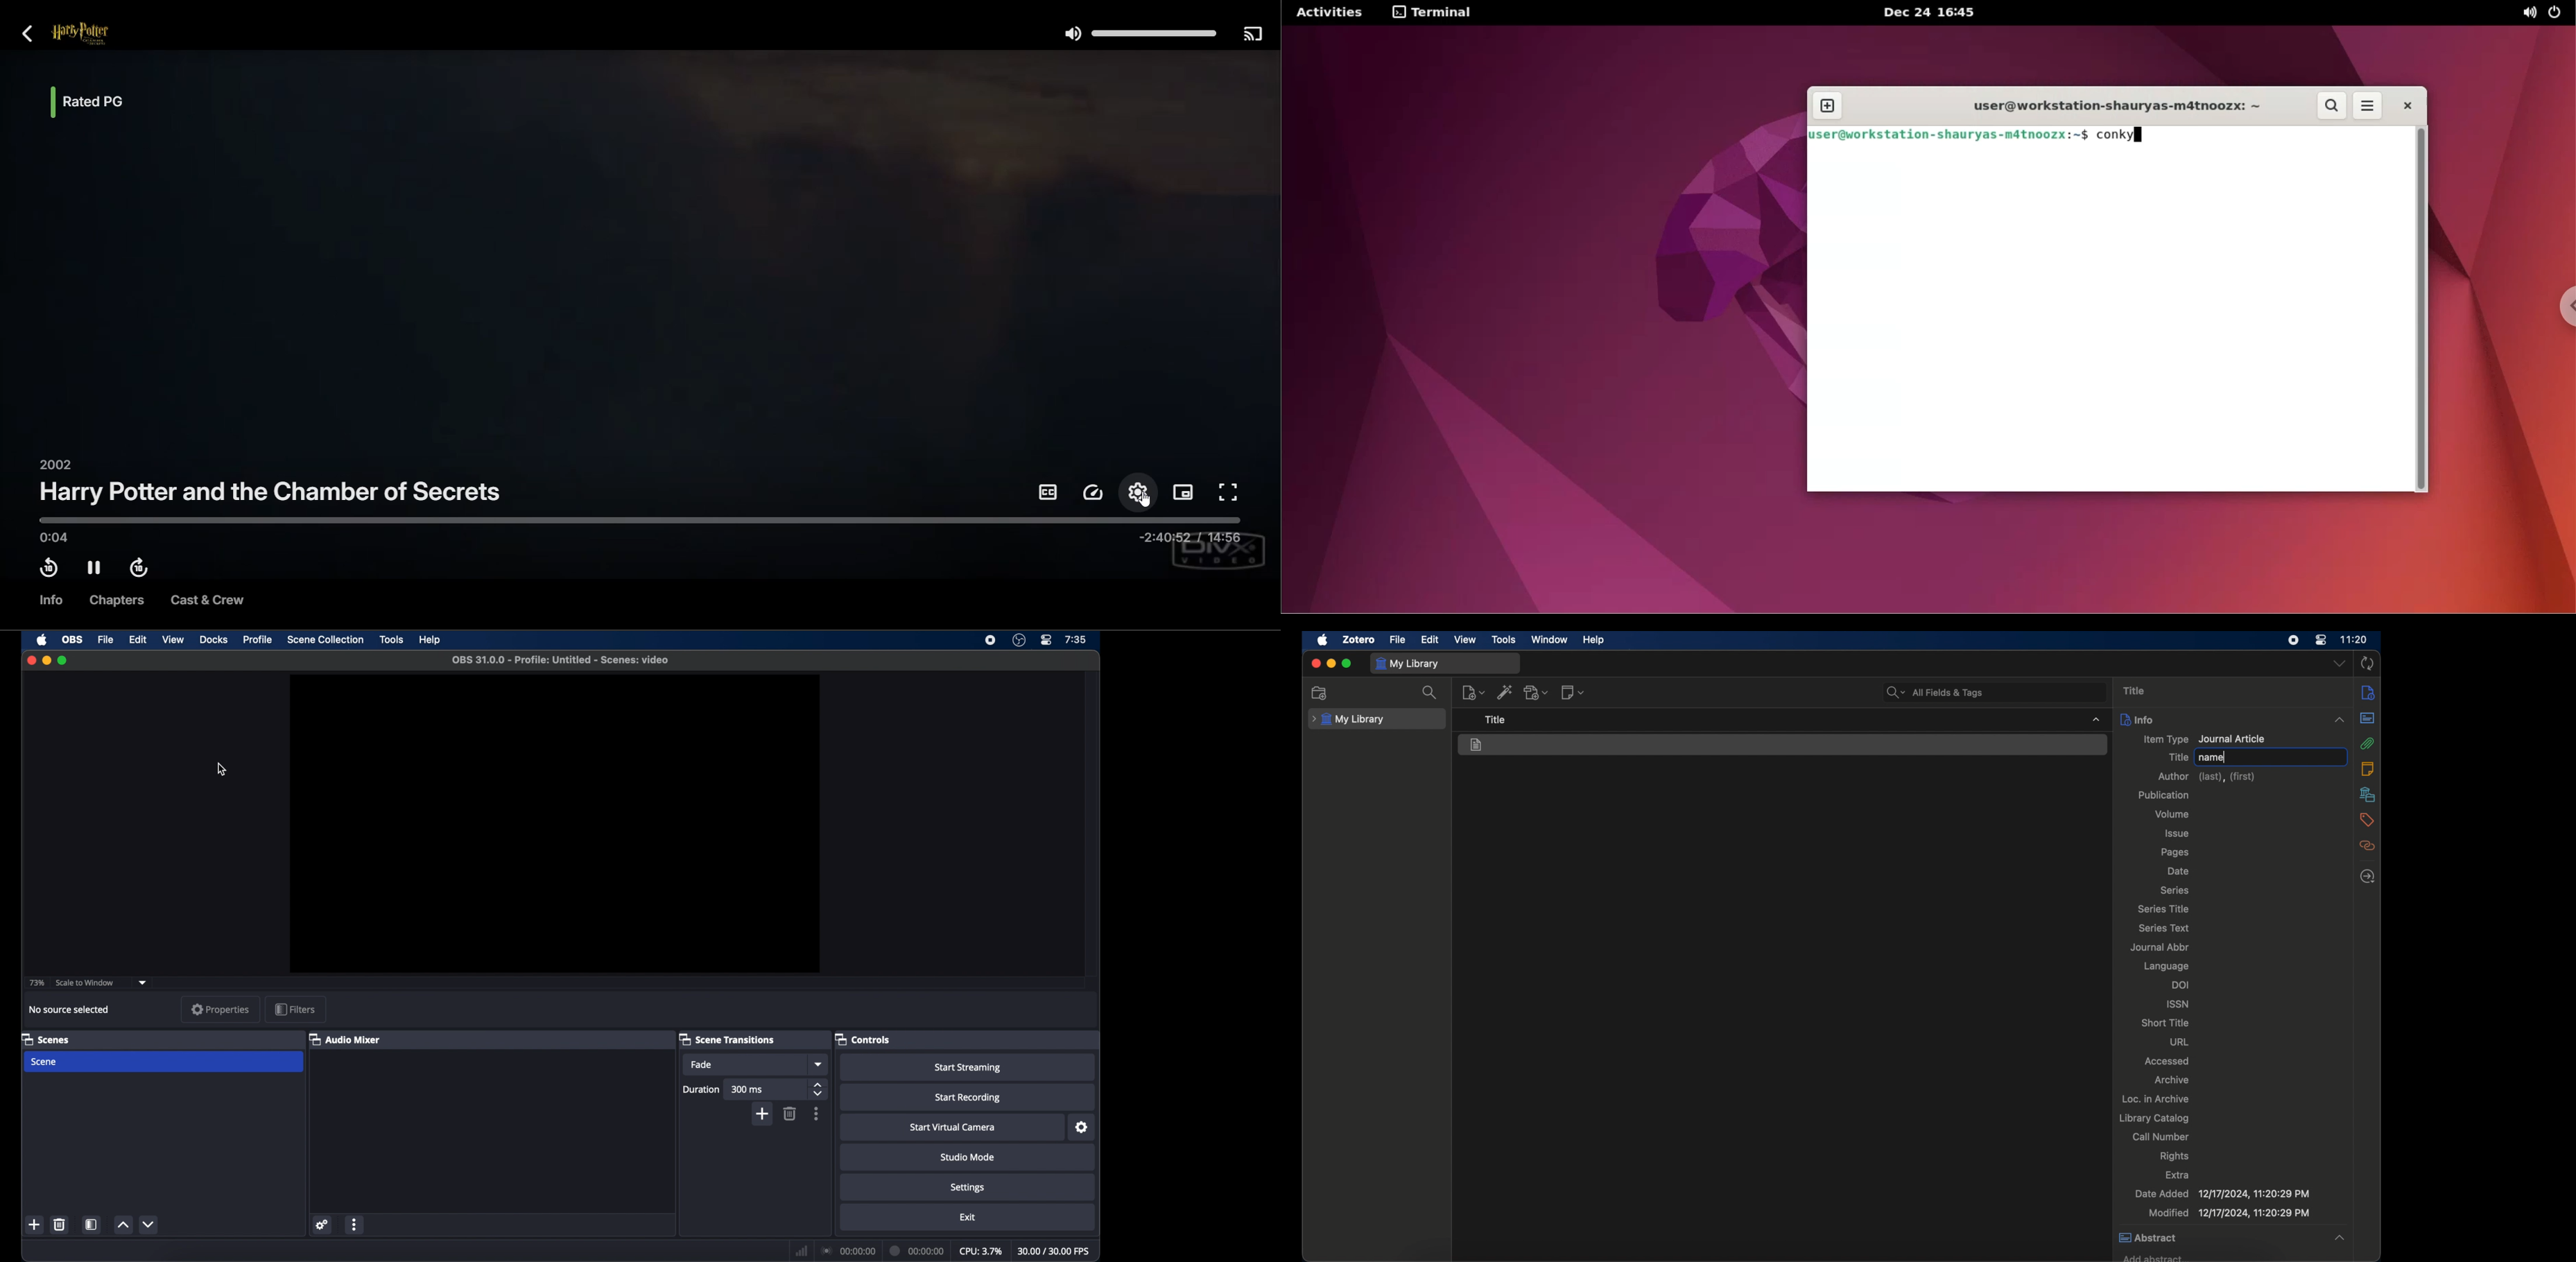  I want to click on zotero, so click(1359, 640).